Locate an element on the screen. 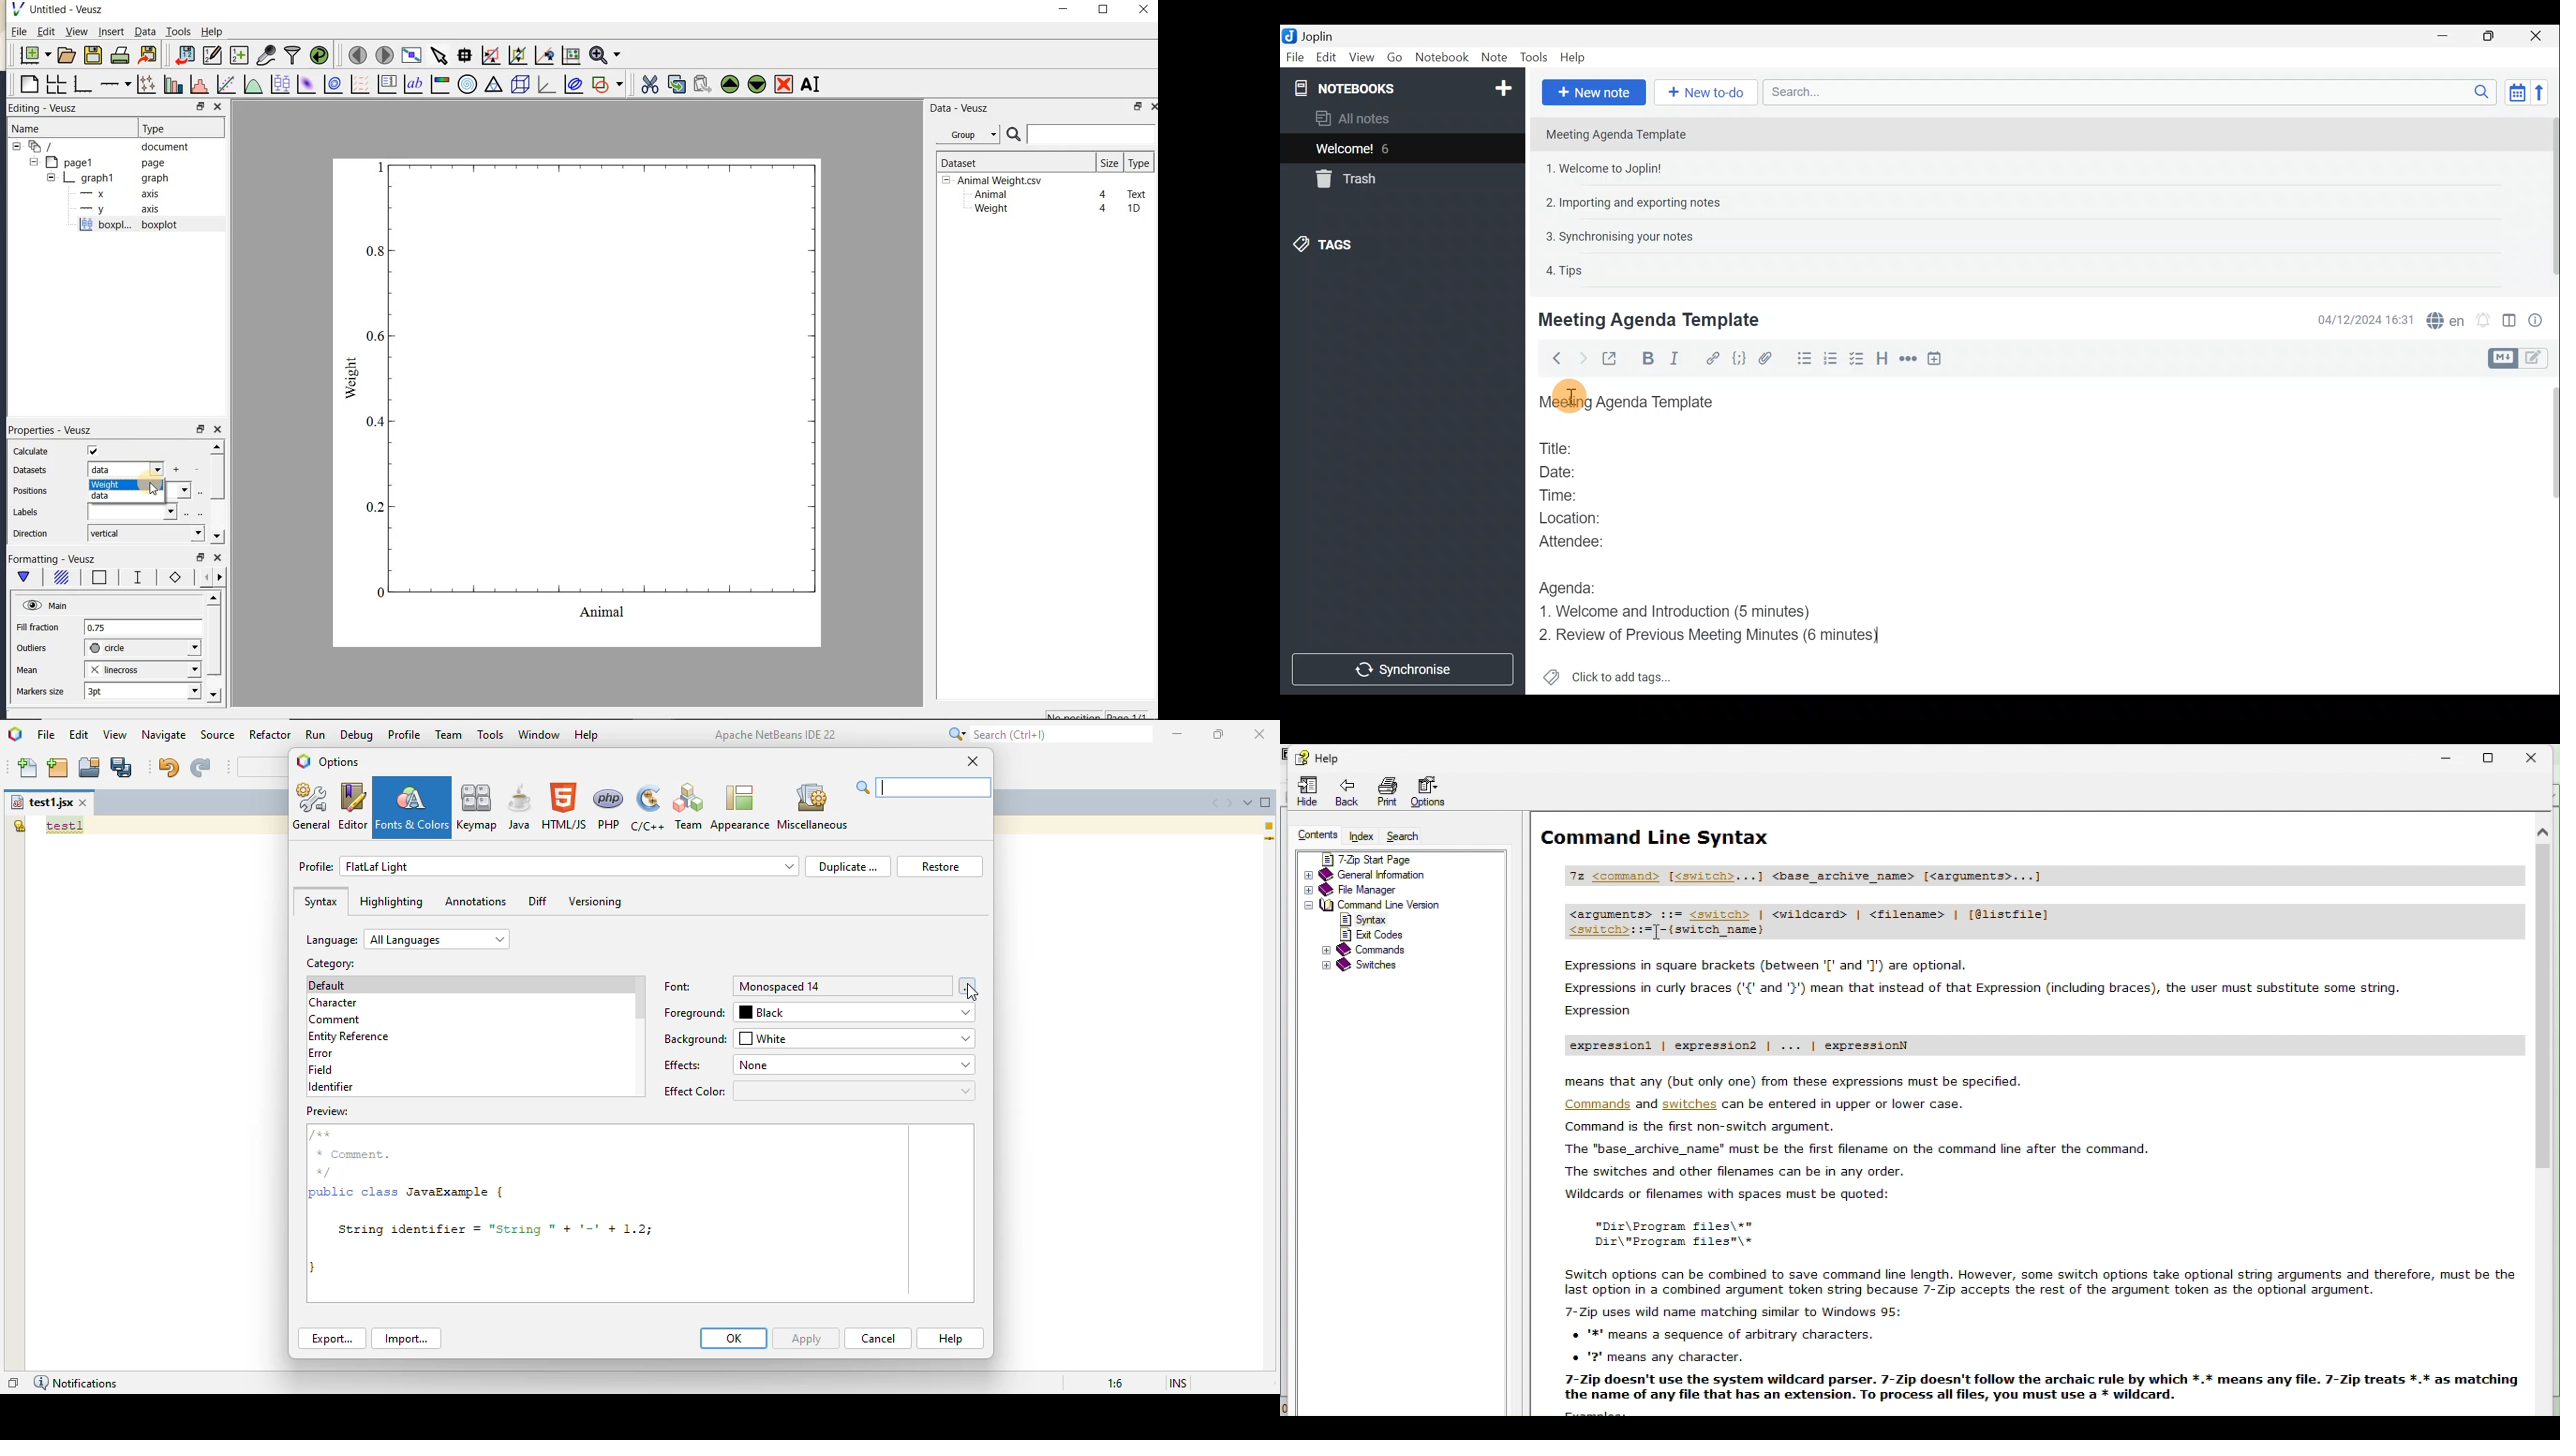  Tools is located at coordinates (179, 30).